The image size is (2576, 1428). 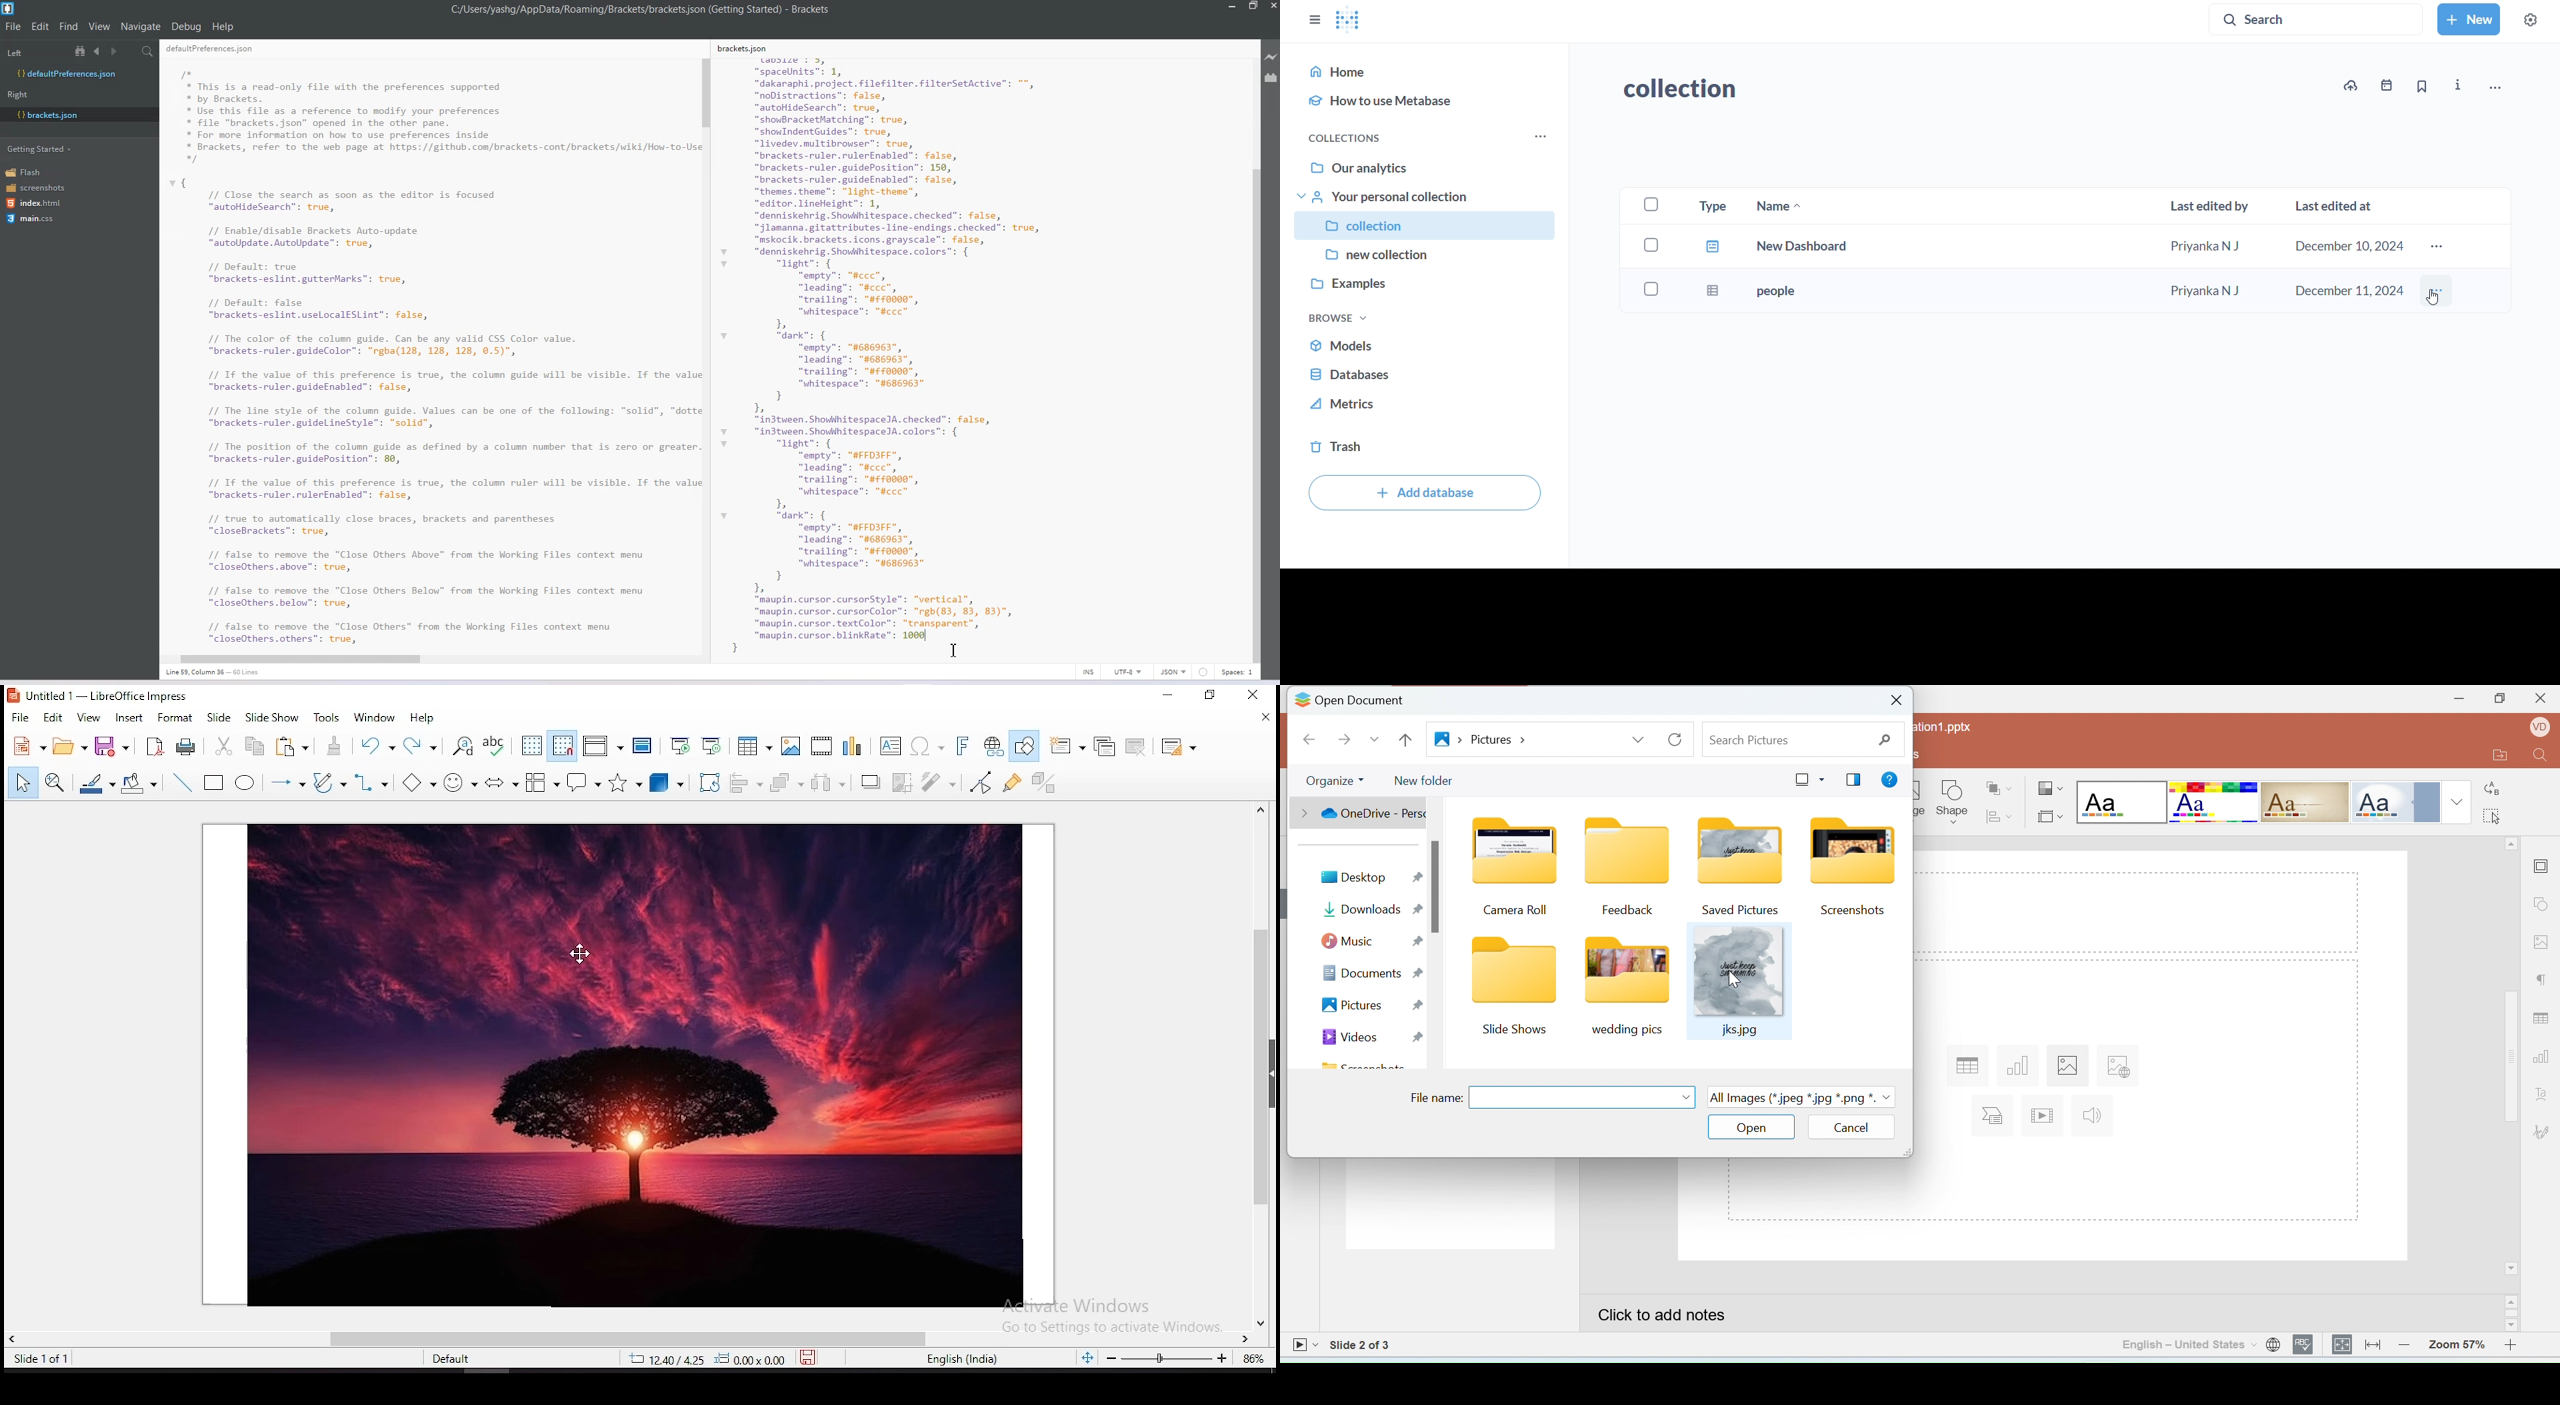 I want to click on save, so click(x=112, y=745).